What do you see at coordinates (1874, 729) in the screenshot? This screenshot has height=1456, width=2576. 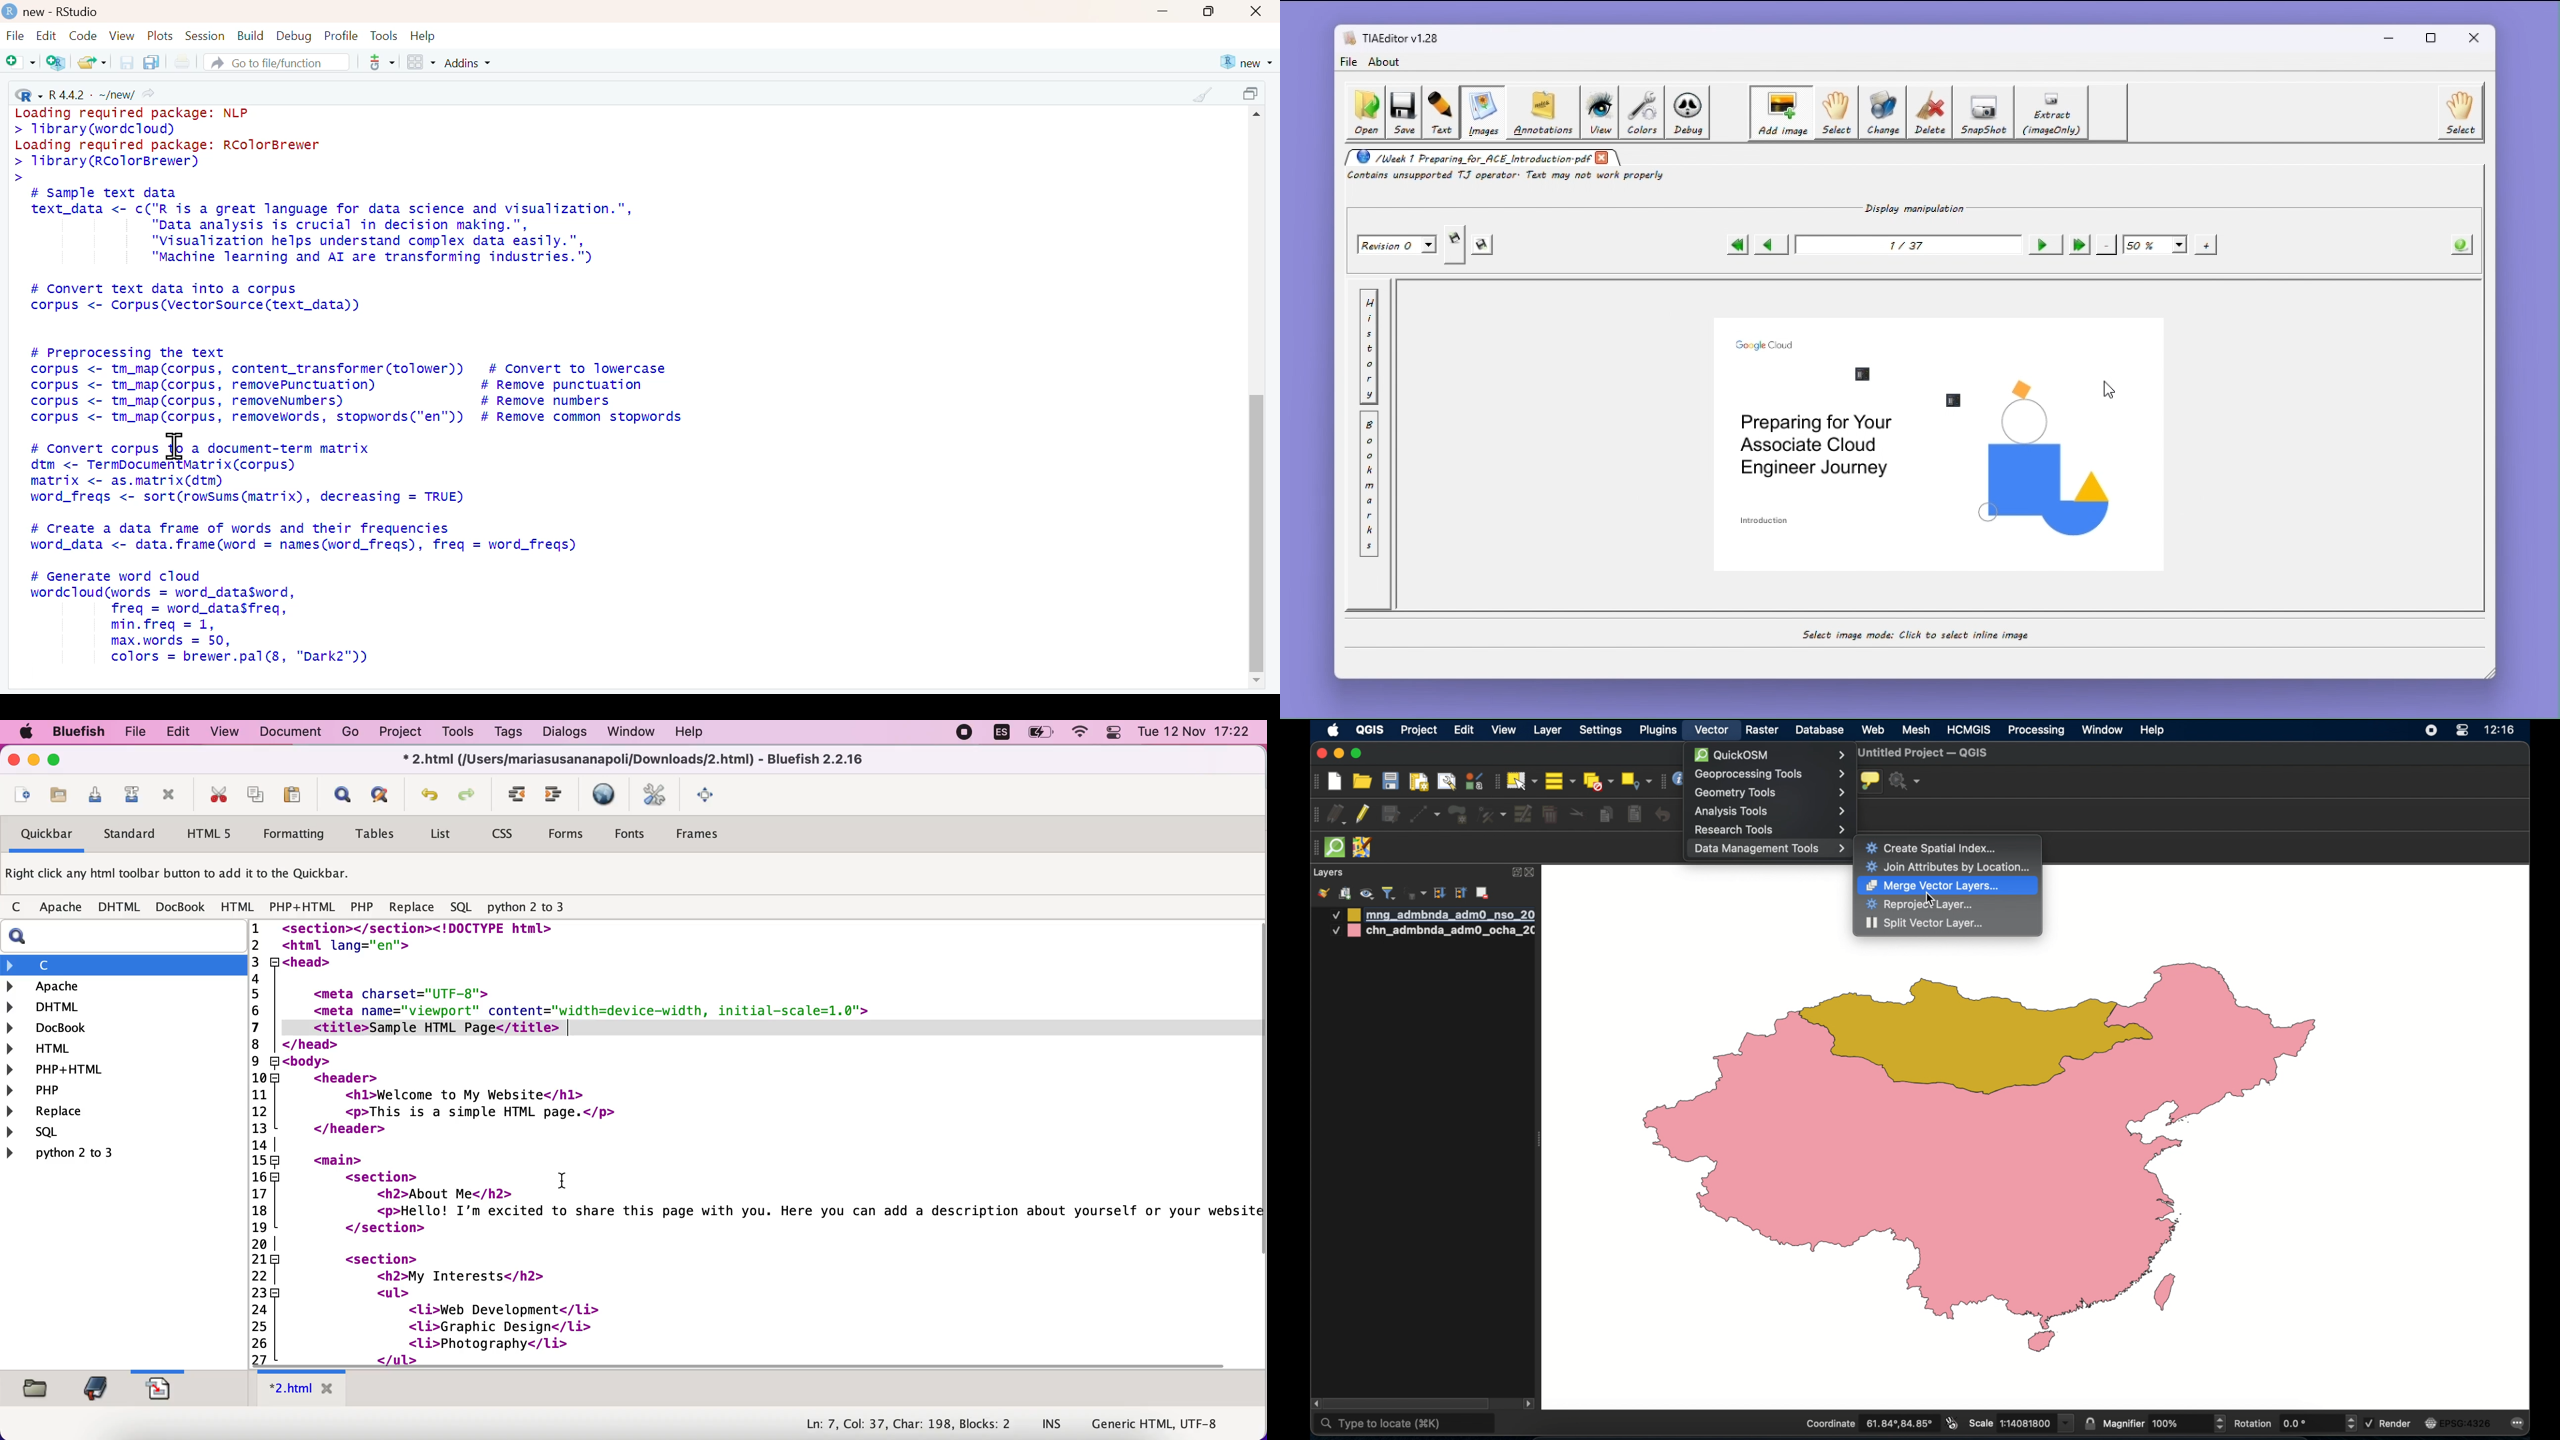 I see `web` at bounding box center [1874, 729].